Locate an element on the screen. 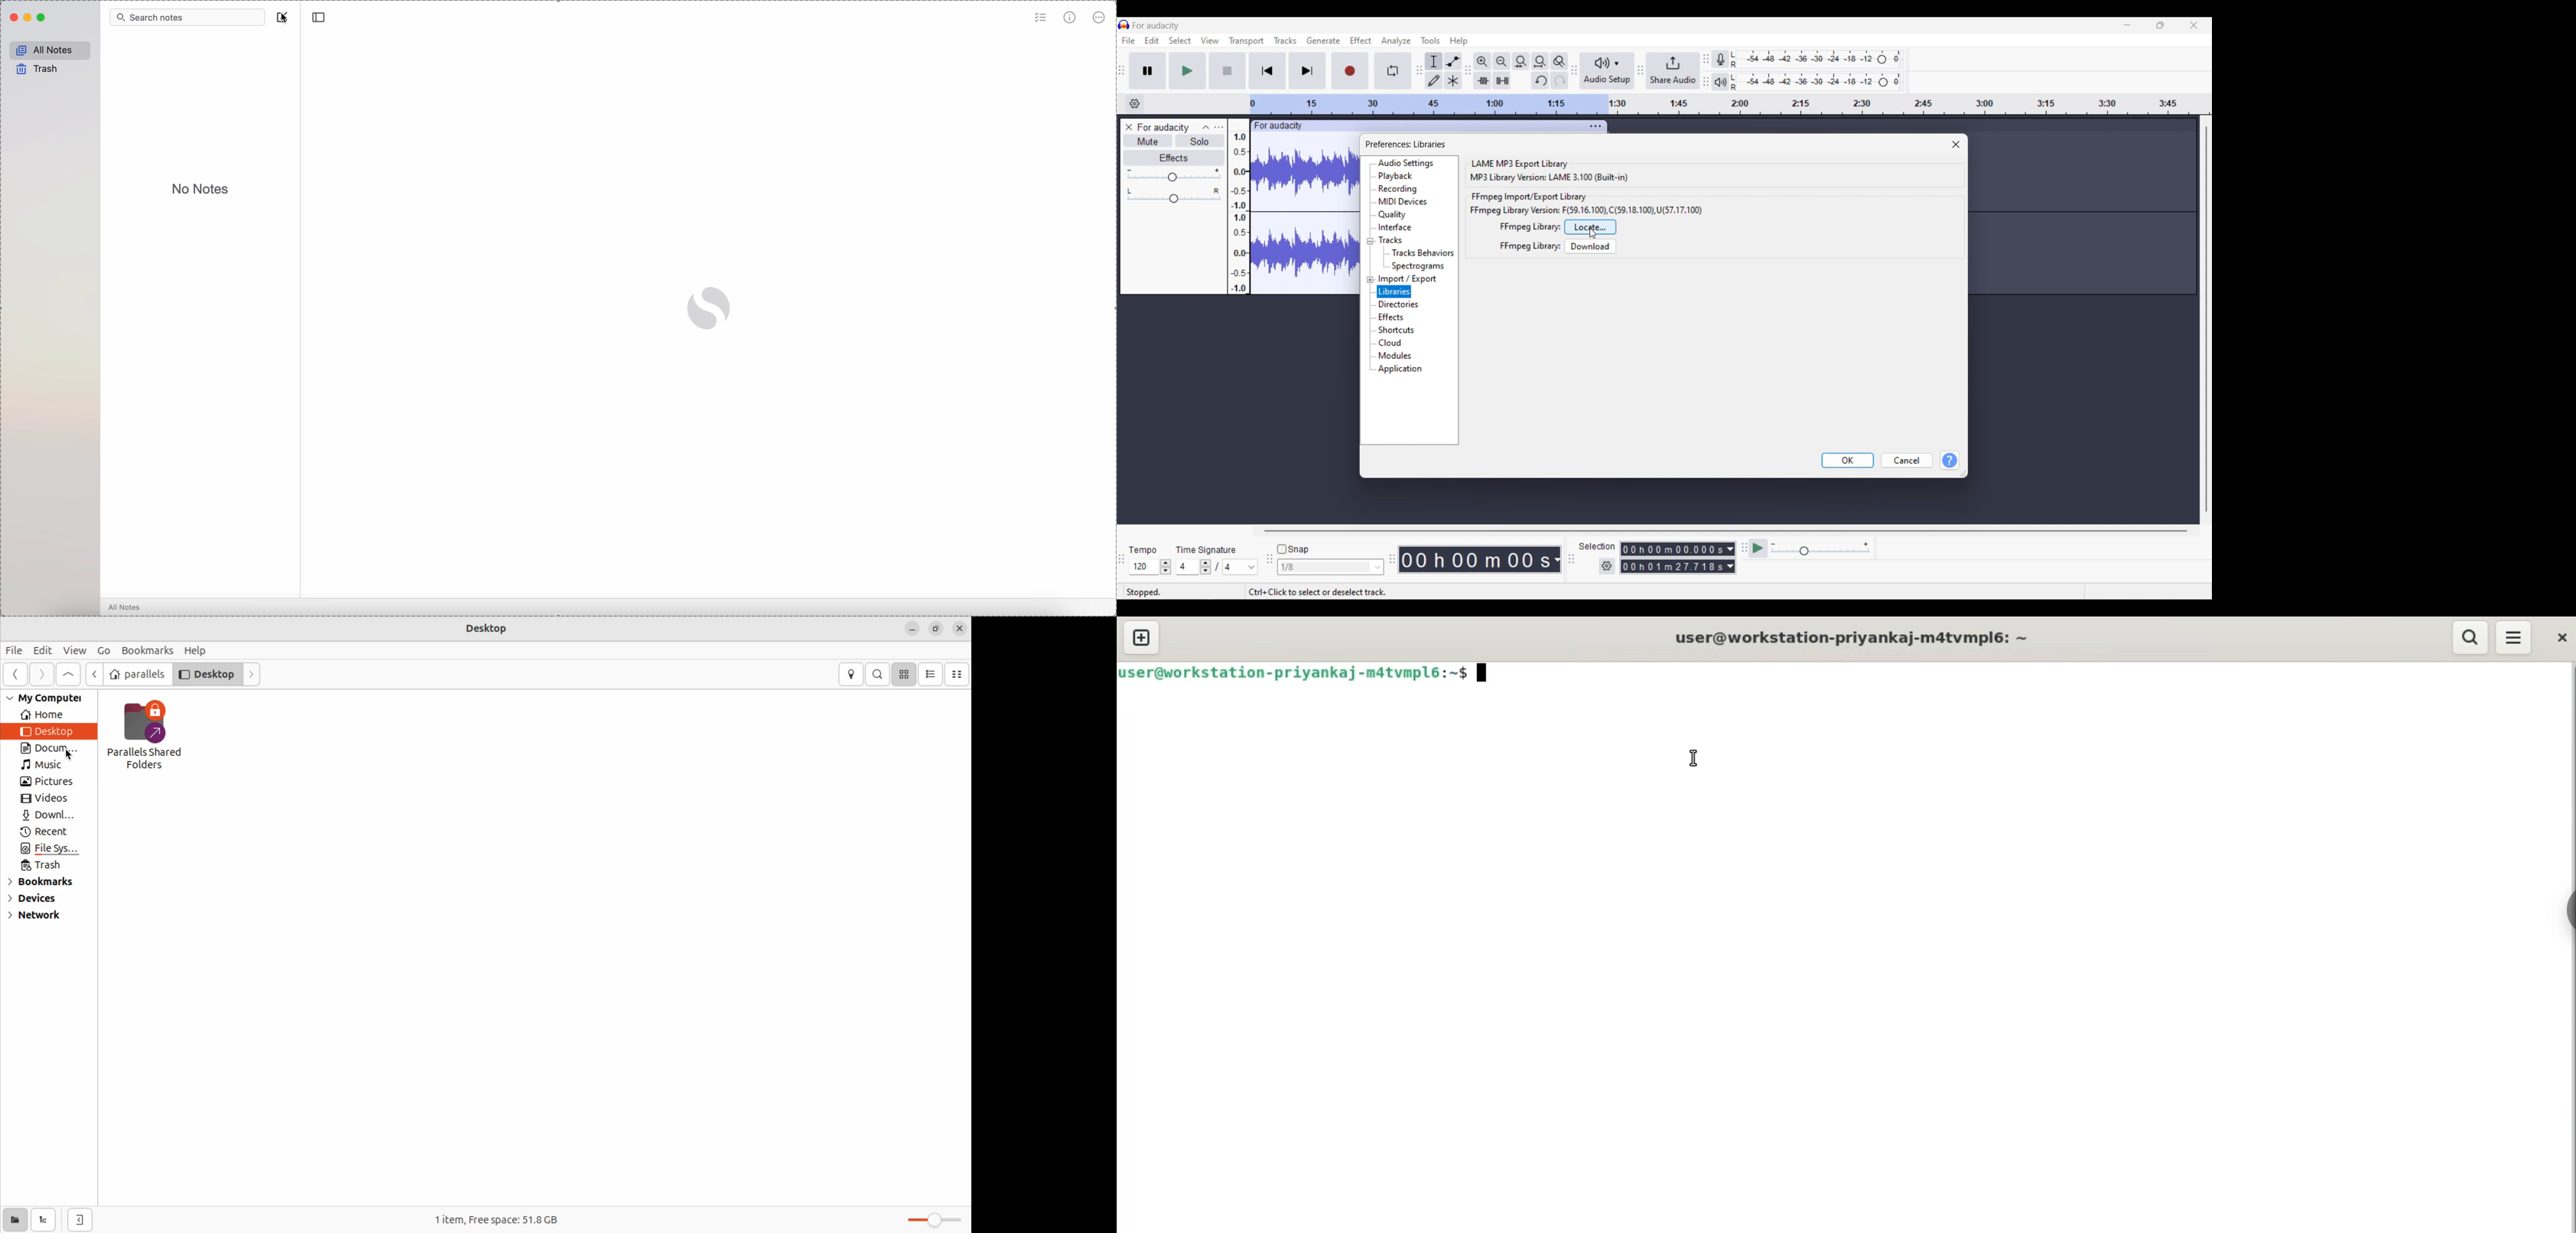 The width and height of the screenshot is (2576, 1260). Next is located at coordinates (252, 674).